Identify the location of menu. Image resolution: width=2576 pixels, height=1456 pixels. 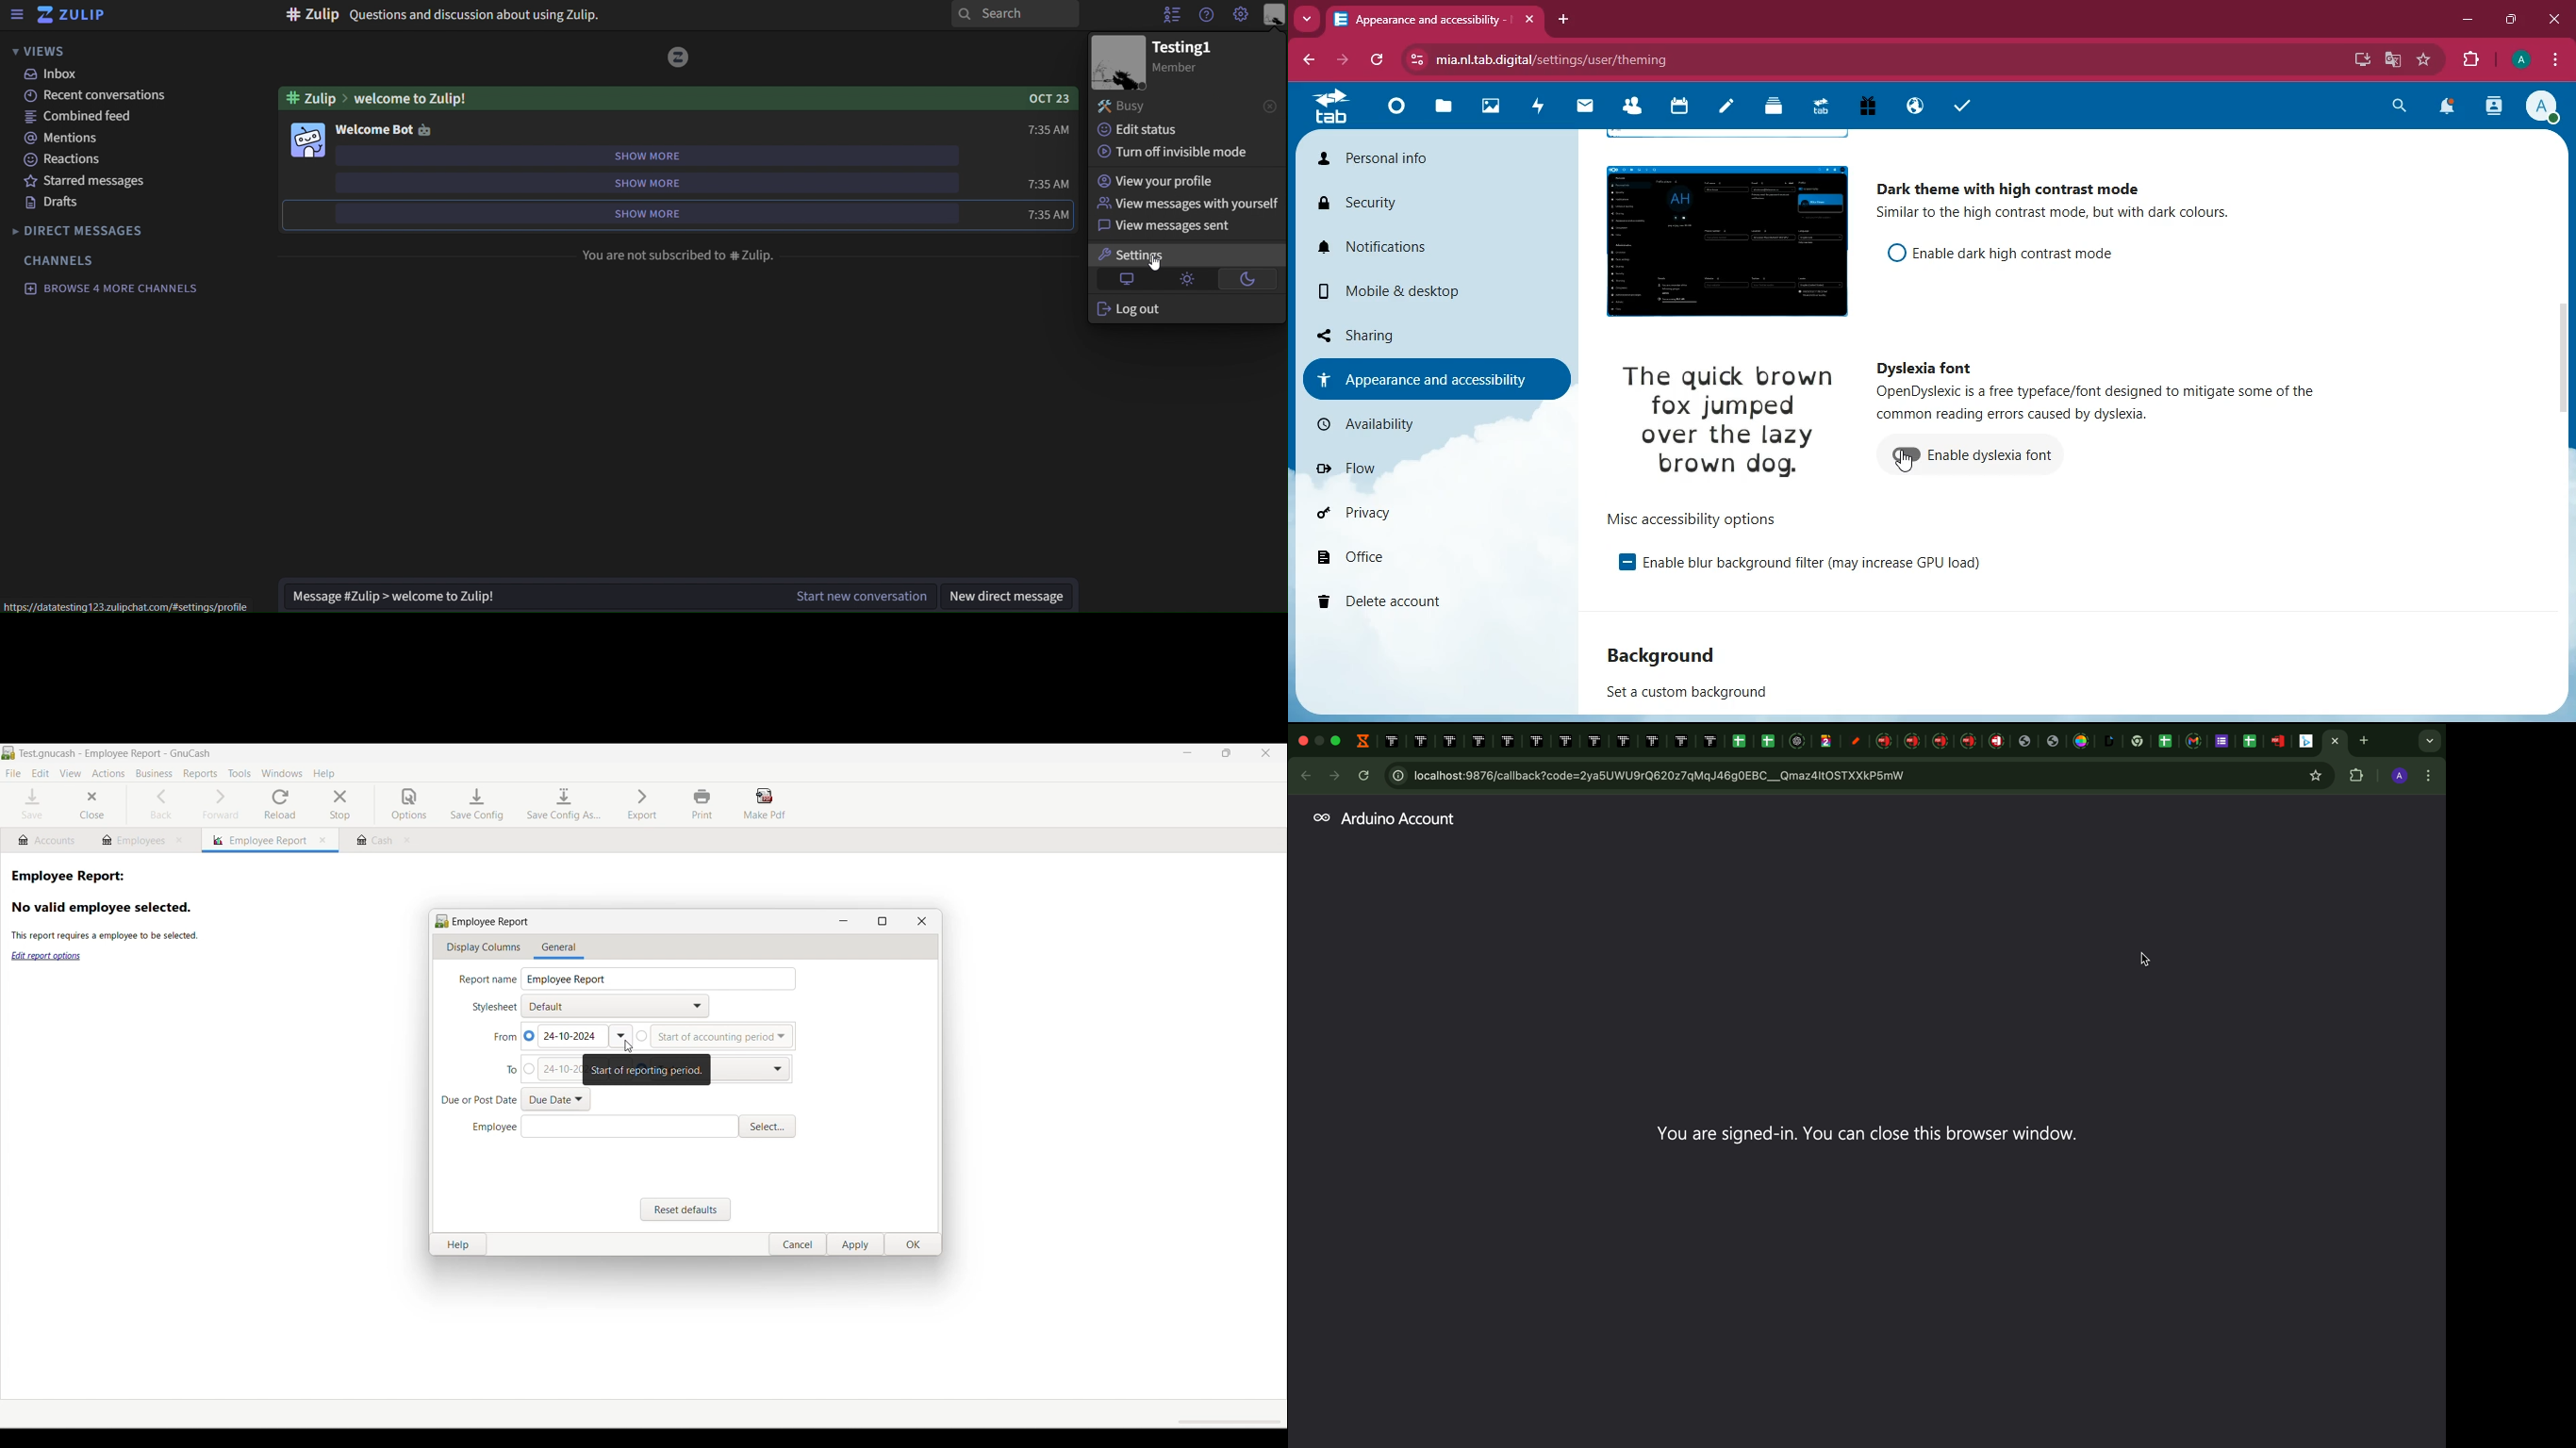
(2550, 59).